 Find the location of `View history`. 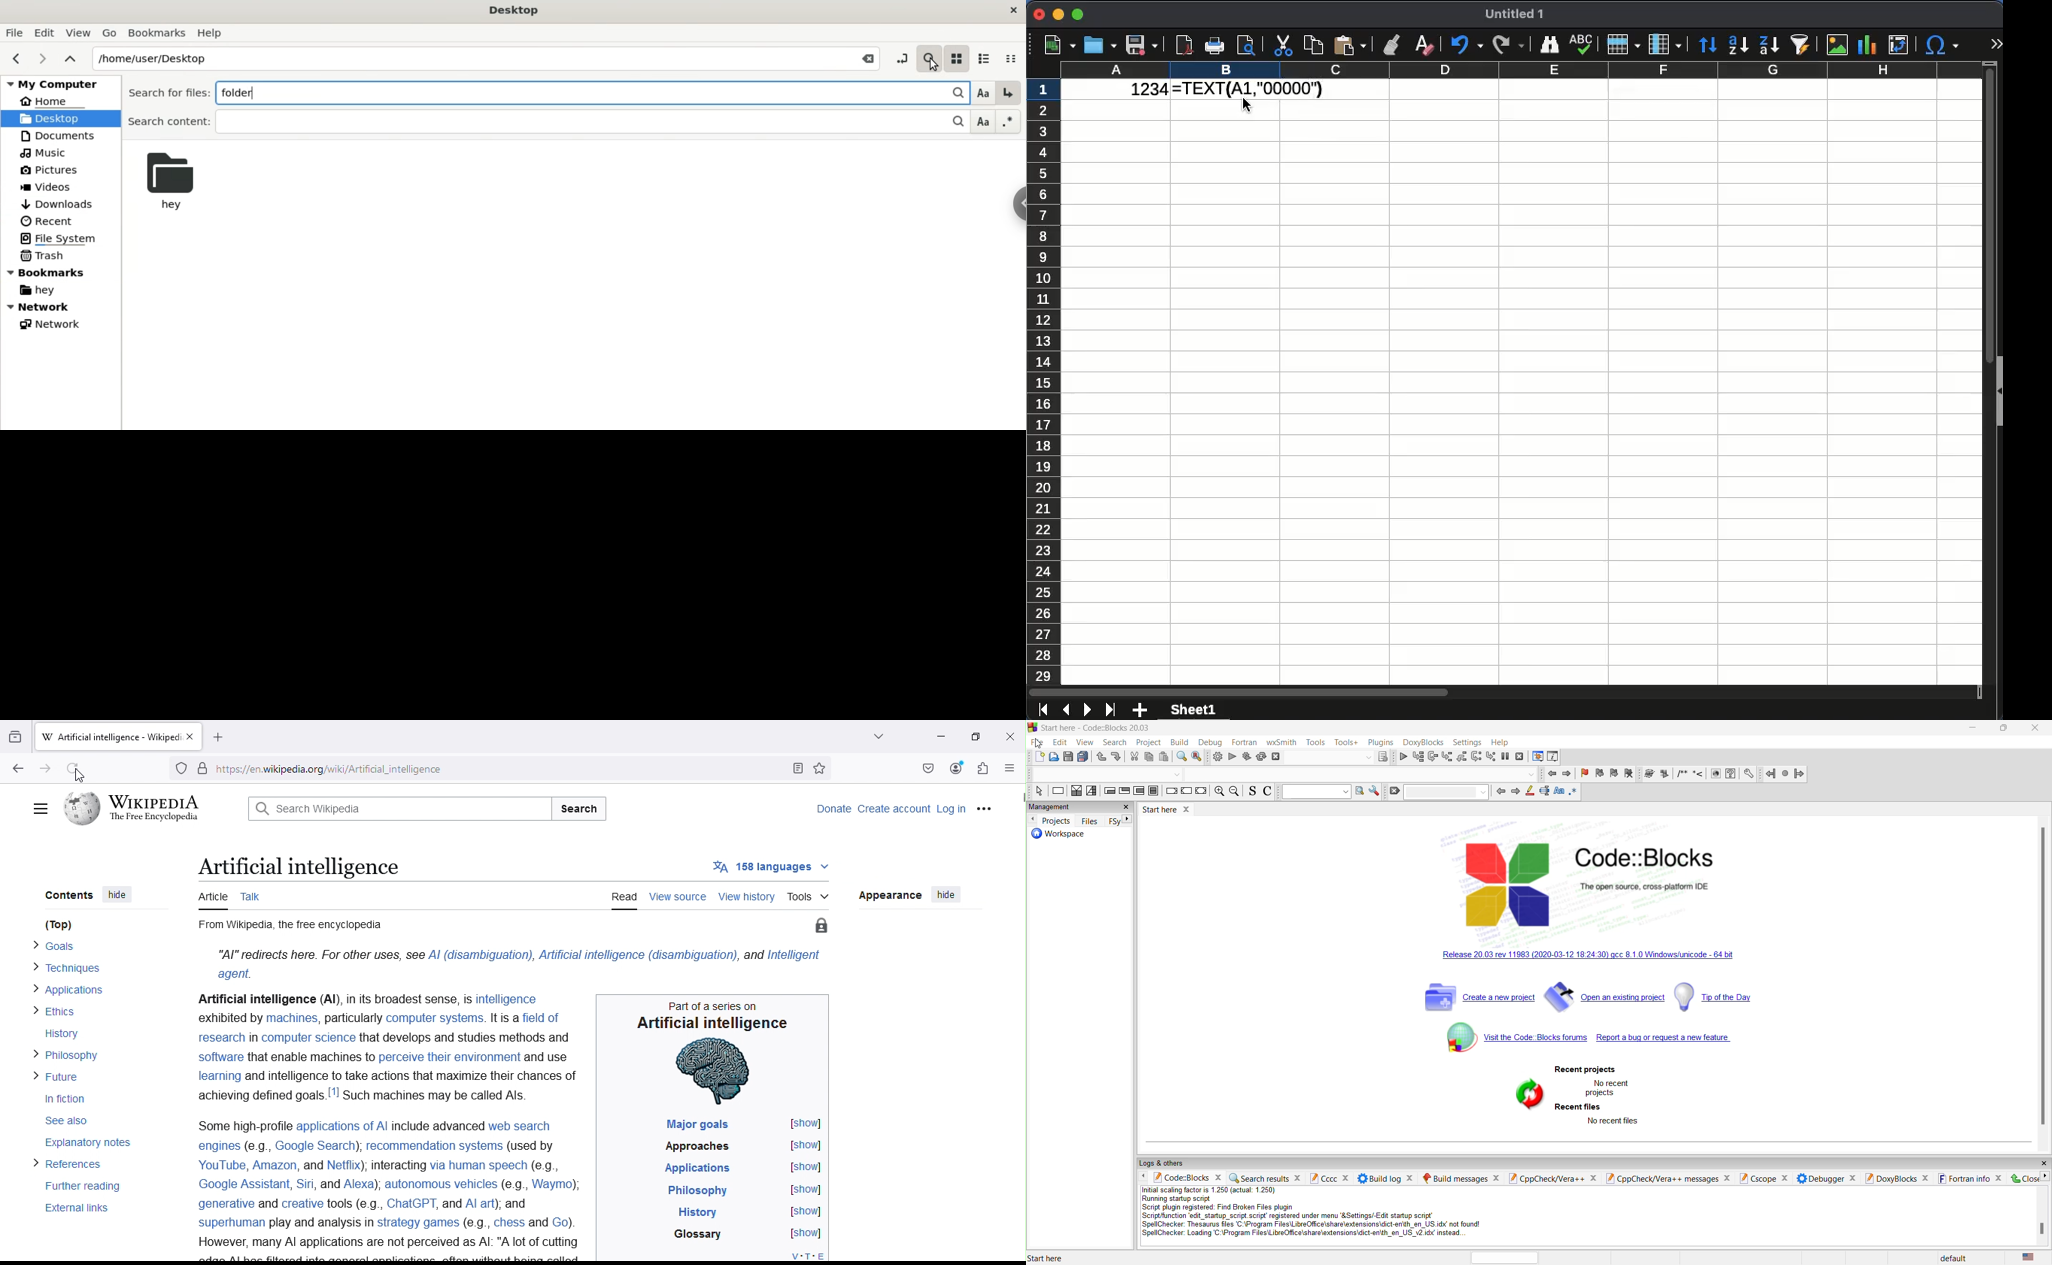

View history is located at coordinates (746, 897).